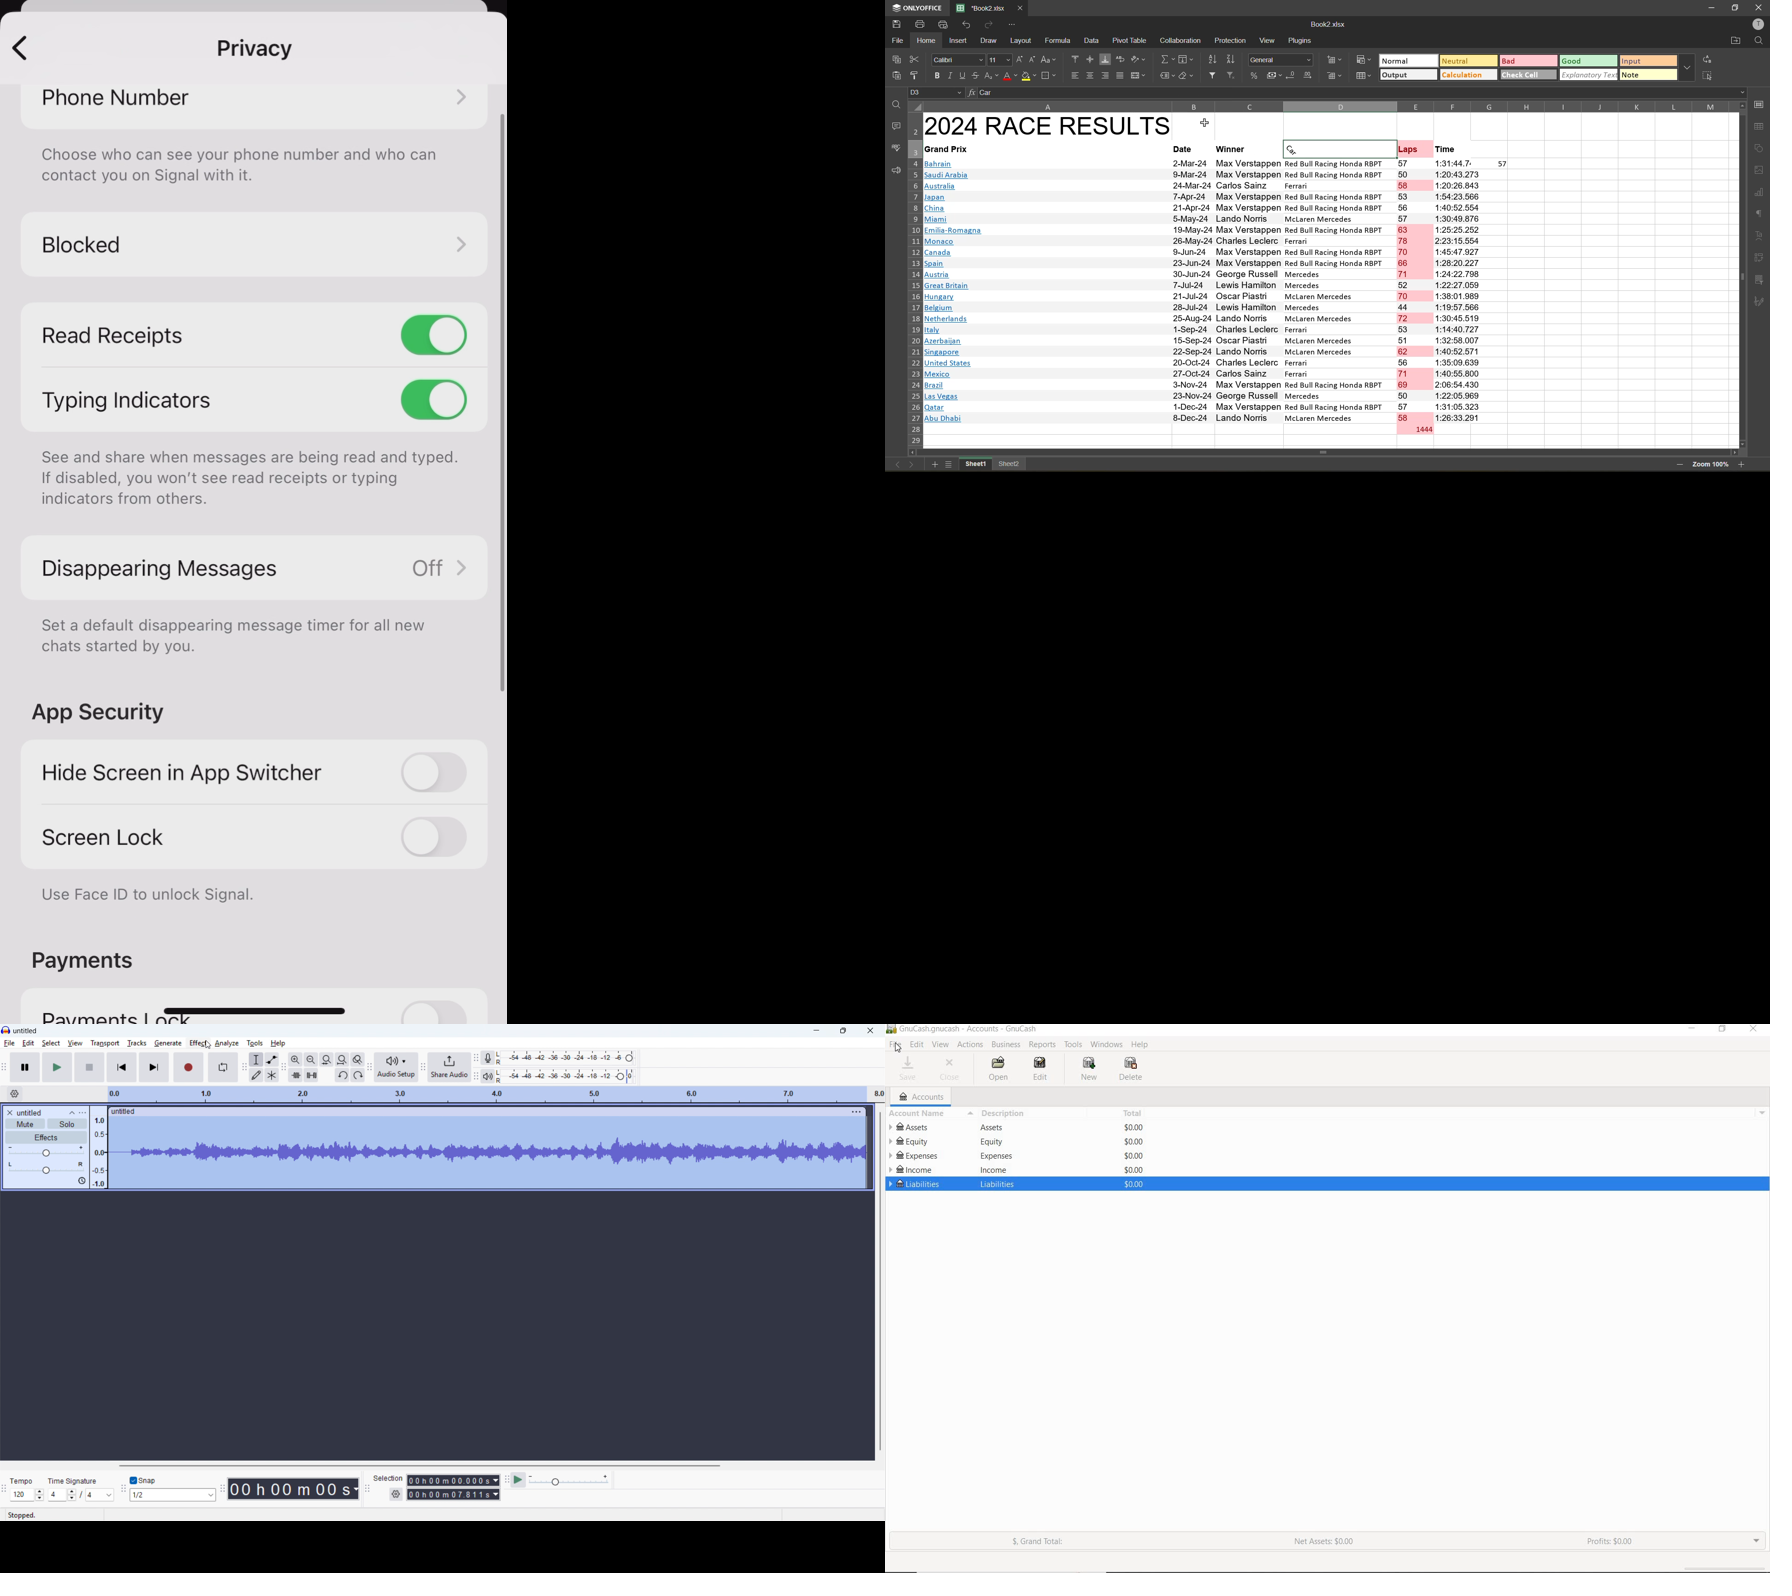  I want to click on undo, so click(968, 24).